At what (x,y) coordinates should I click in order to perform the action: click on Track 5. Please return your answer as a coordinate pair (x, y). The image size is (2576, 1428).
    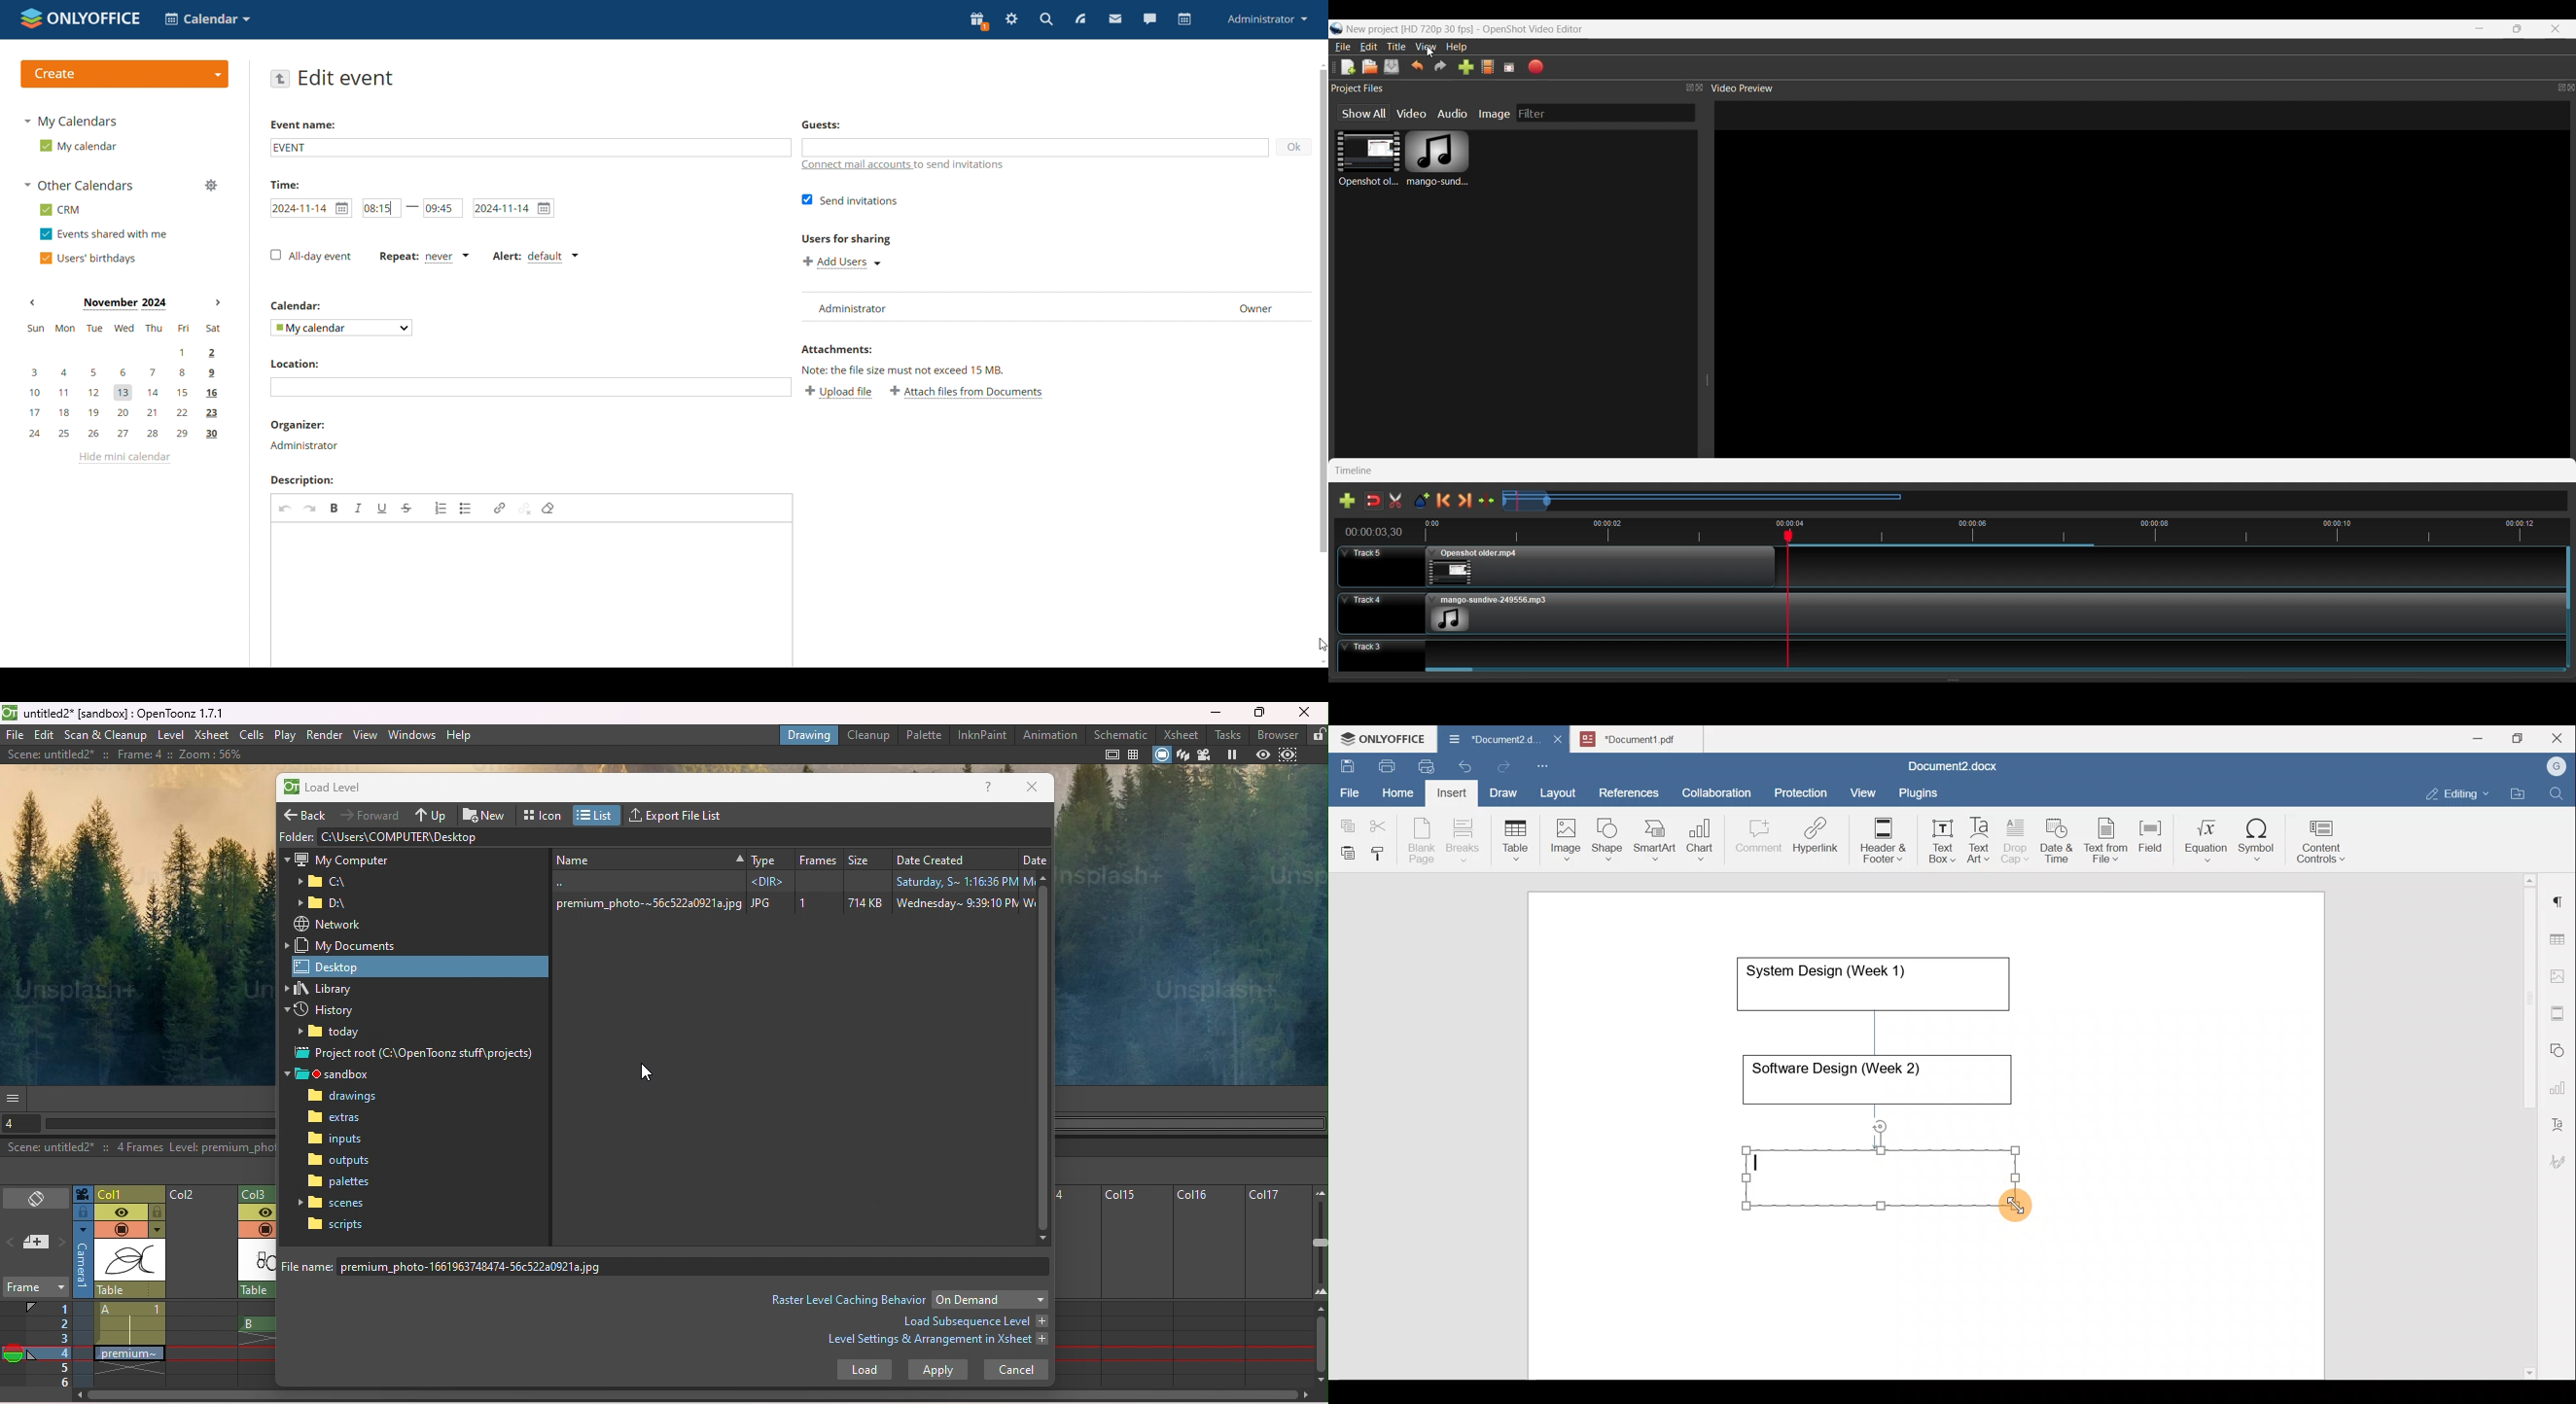
    Looking at the image, I should click on (1945, 568).